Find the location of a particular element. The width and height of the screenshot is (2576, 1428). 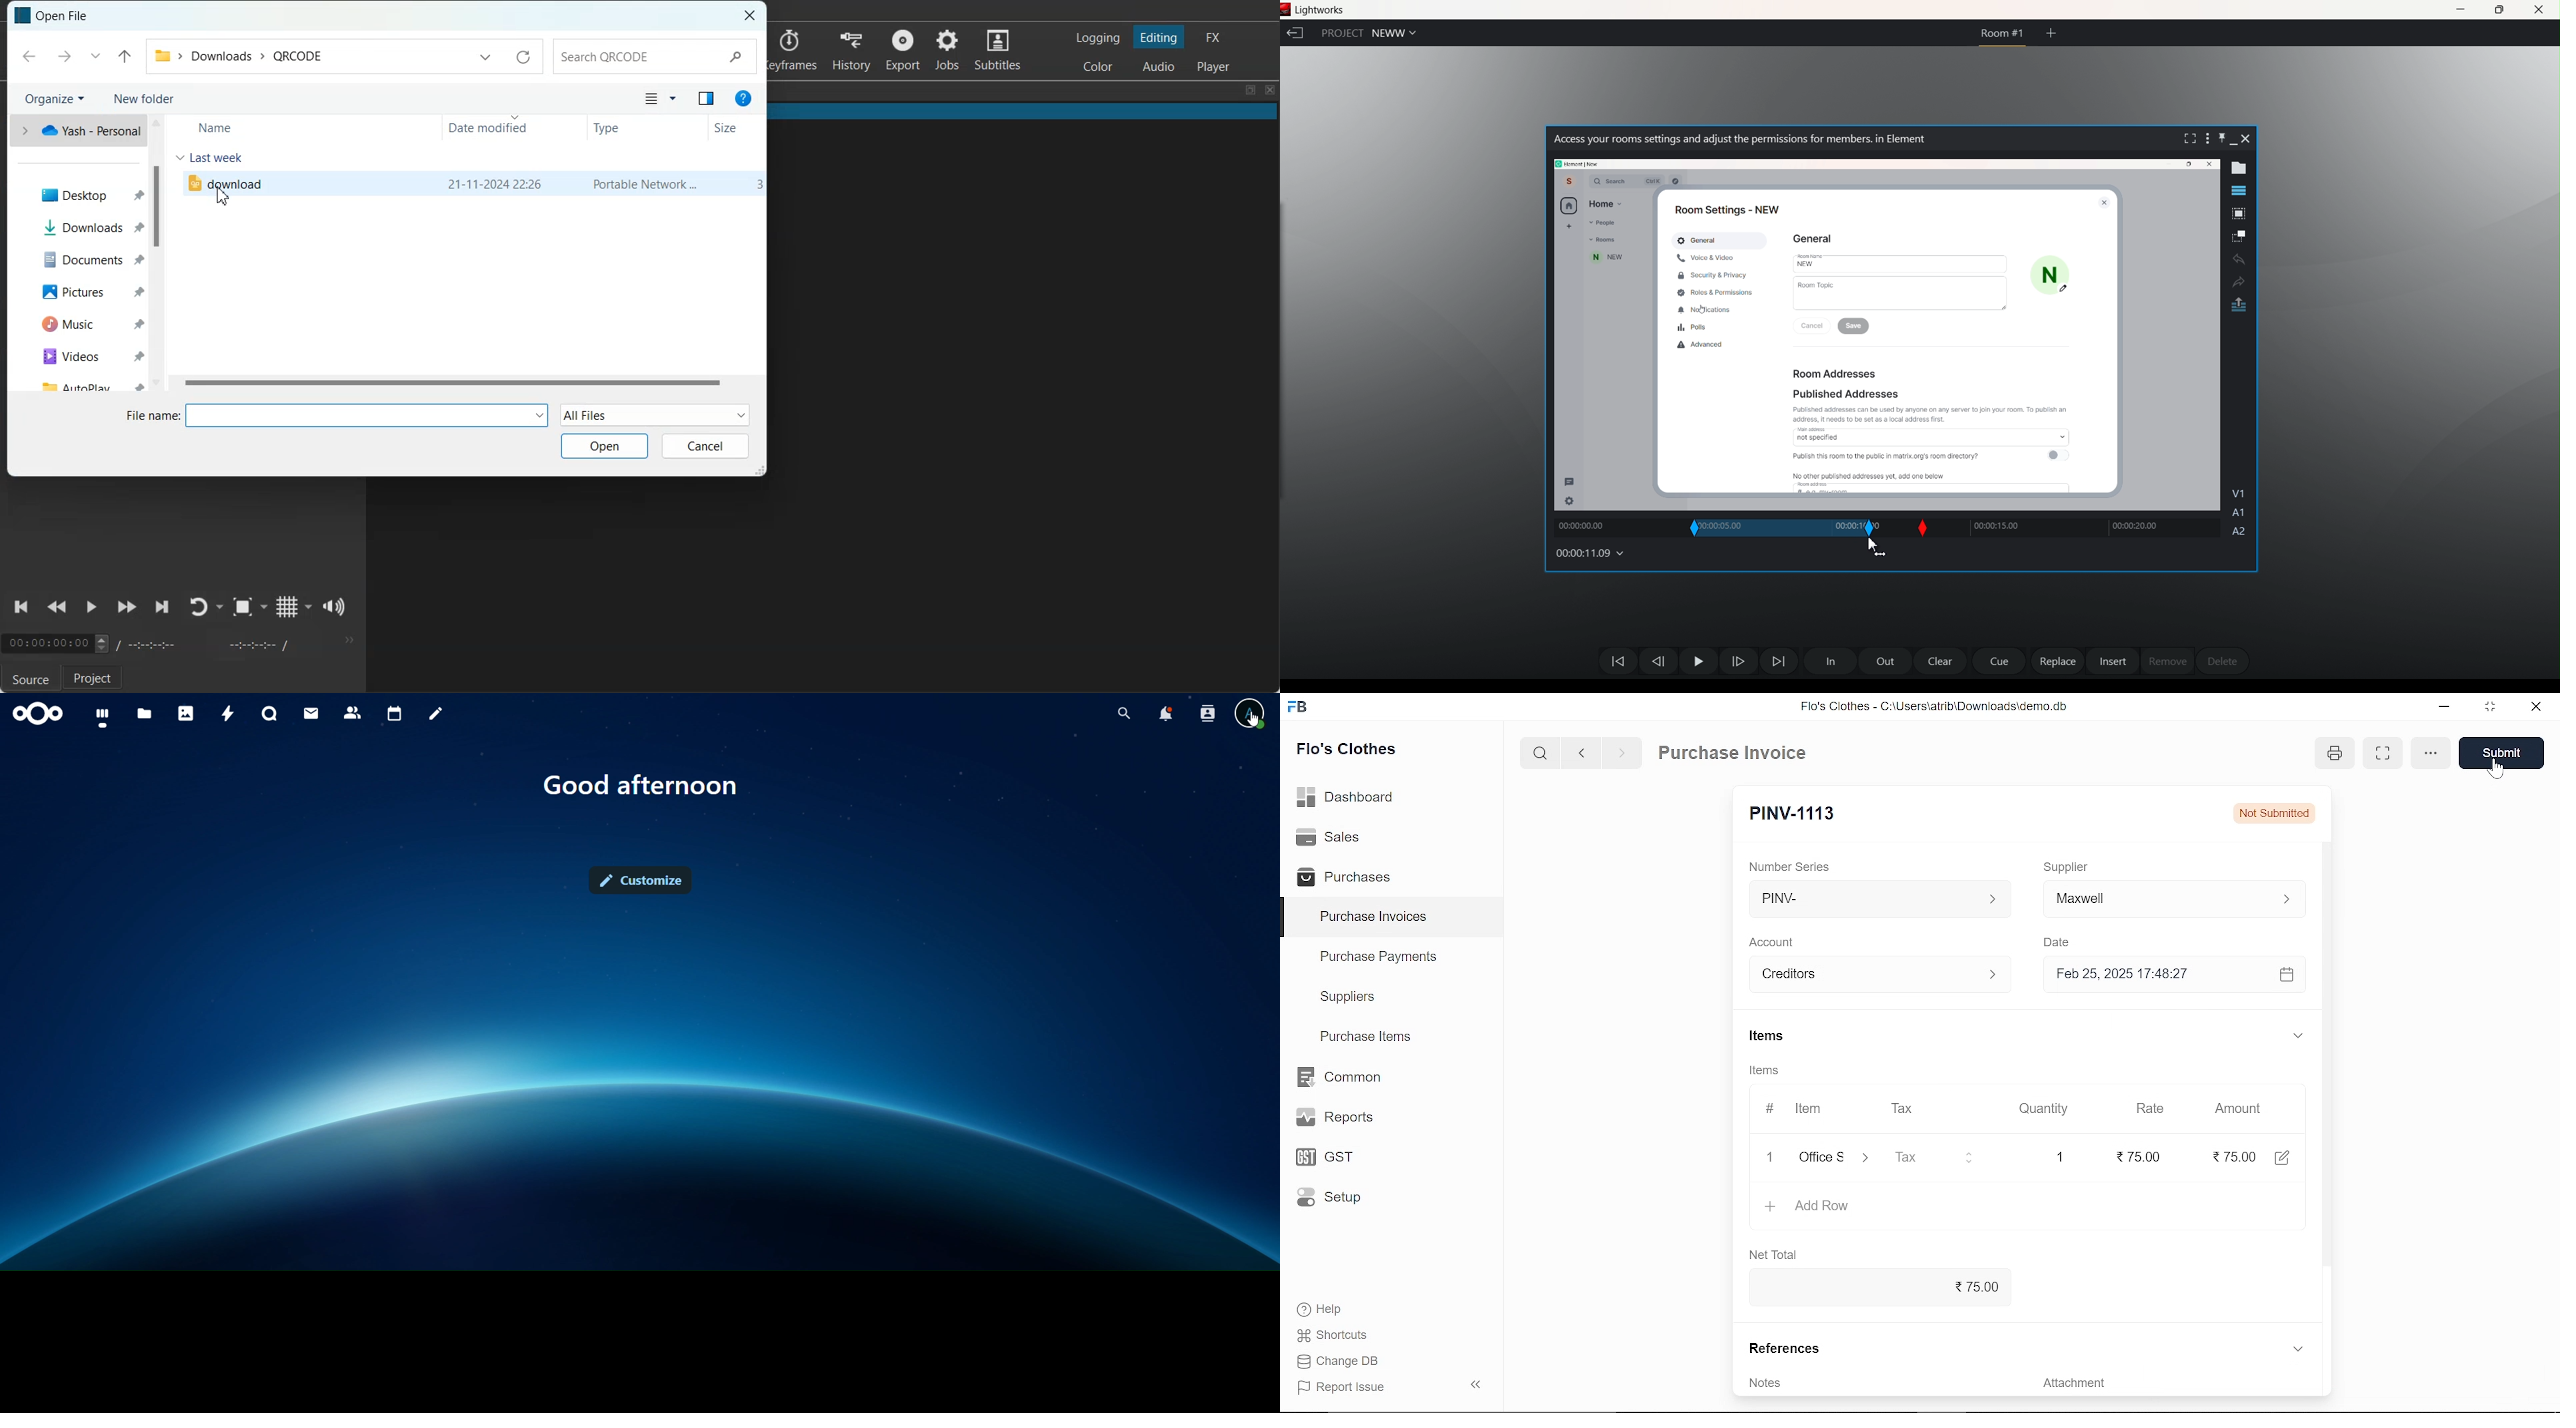

No other published addresses yet, add one below is located at coordinates (1871, 477).